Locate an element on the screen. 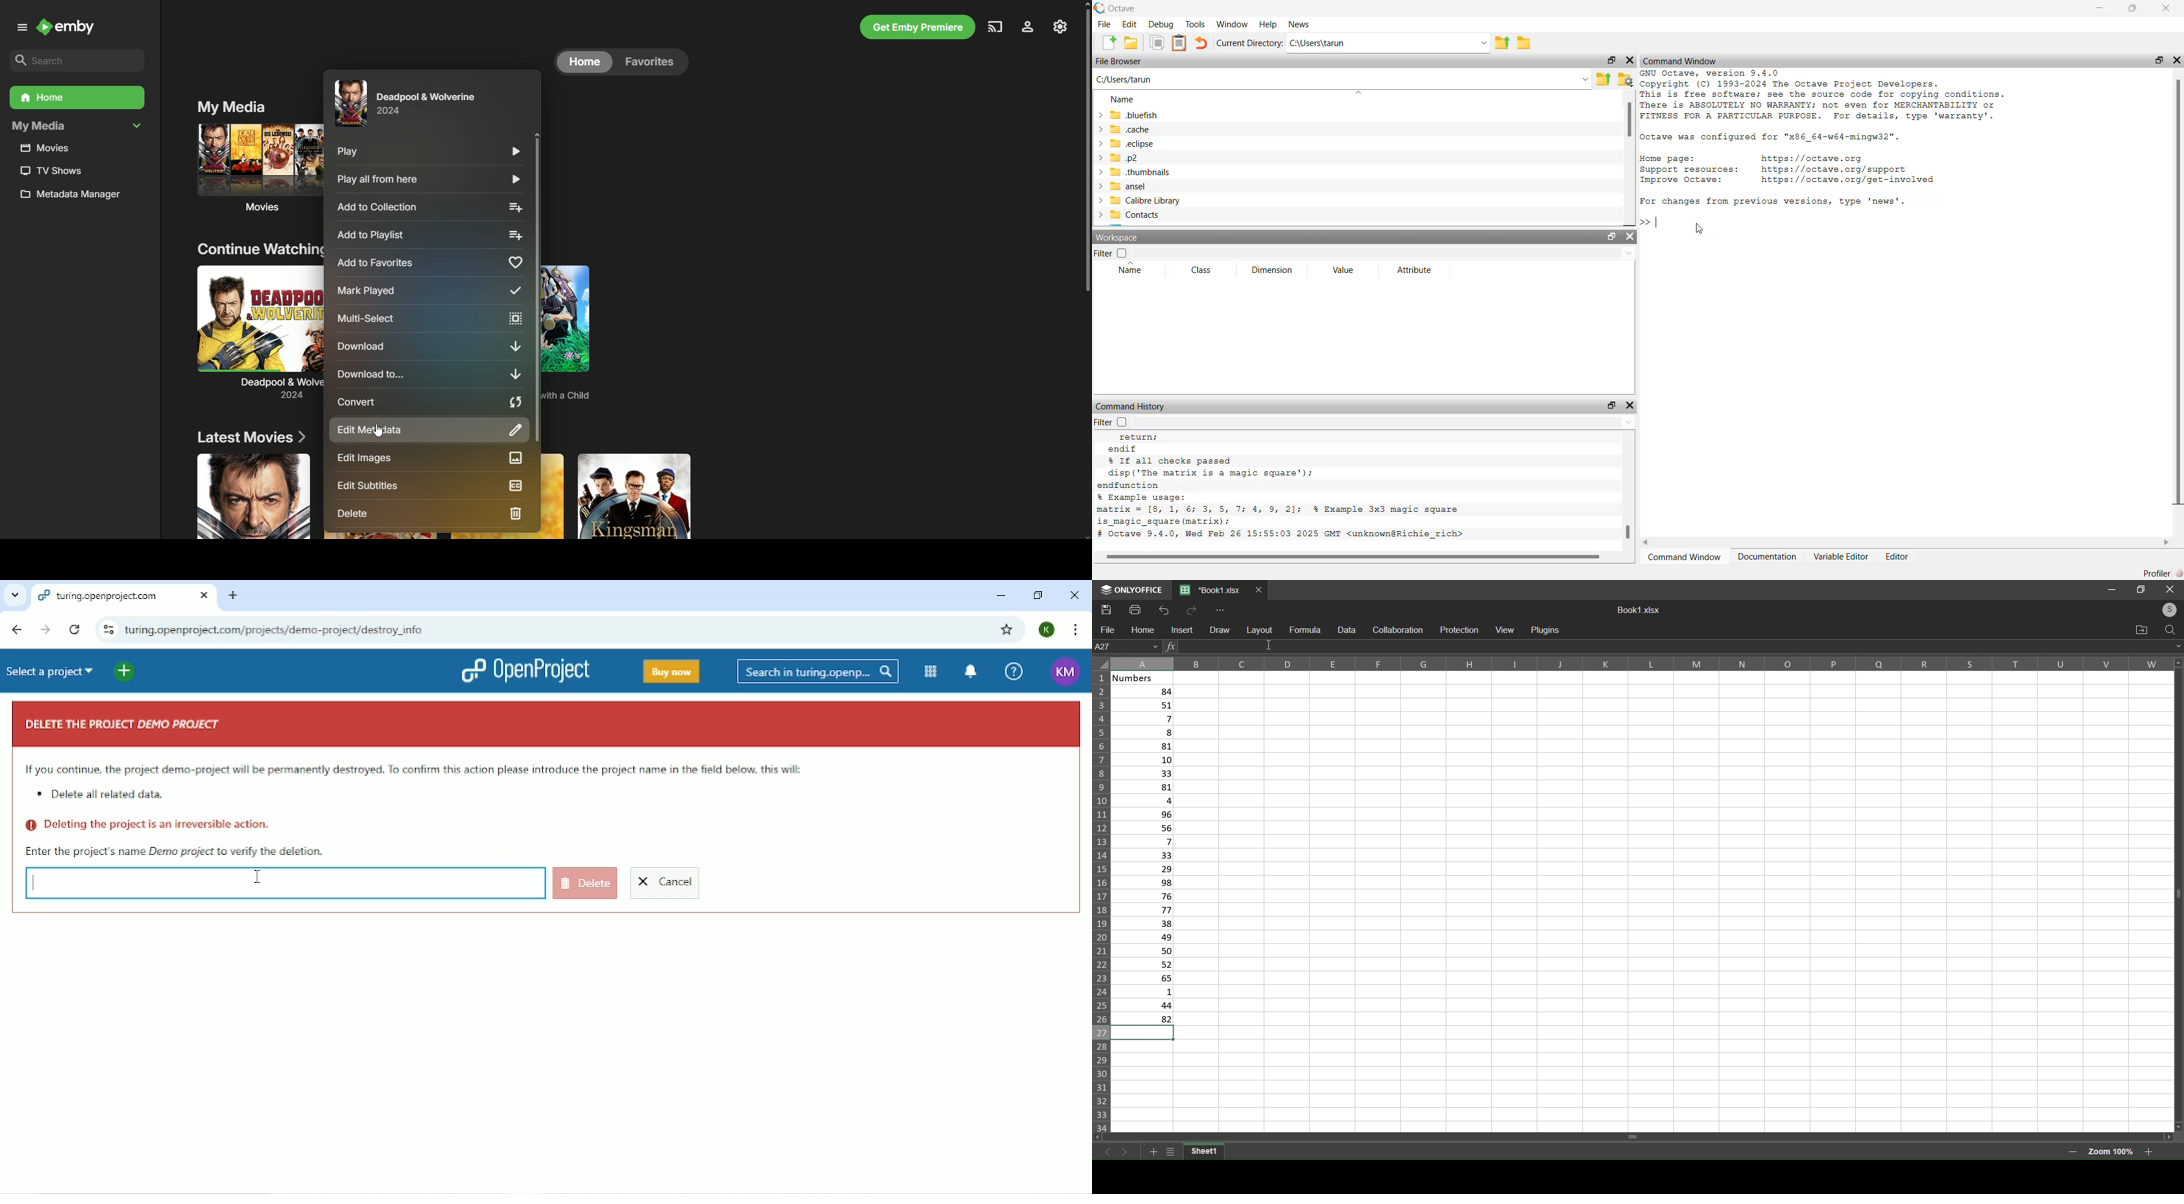 The width and height of the screenshot is (2184, 1204). Octave is located at coordinates (1121, 9).